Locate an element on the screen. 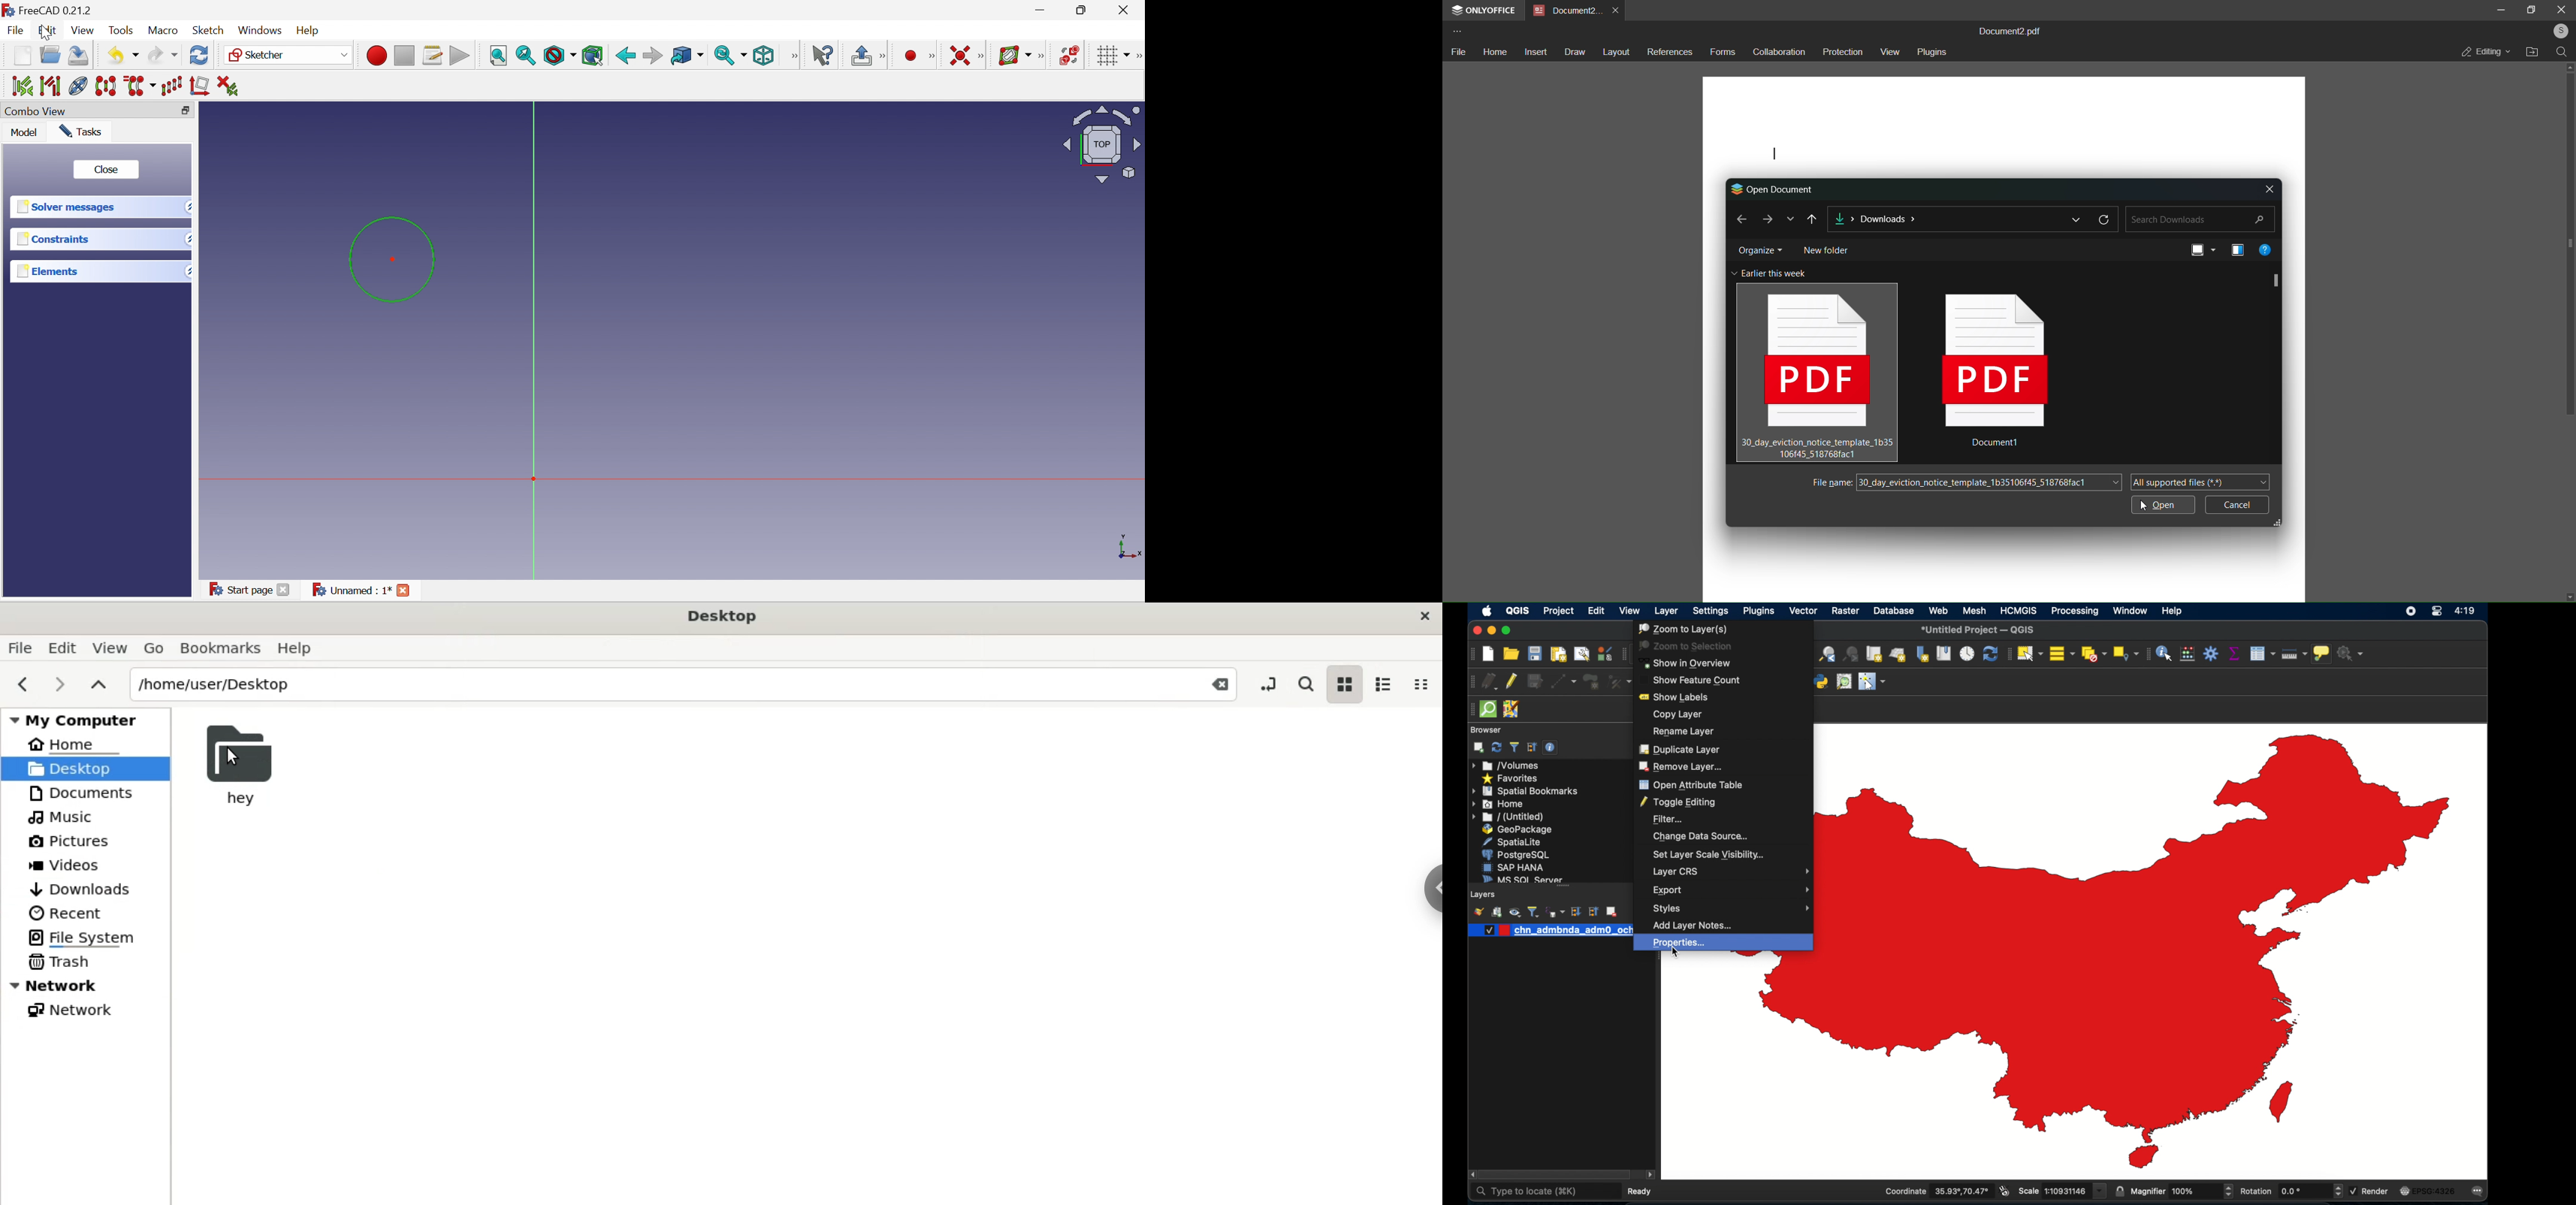 The width and height of the screenshot is (2576, 1232). File is located at coordinates (17, 30).